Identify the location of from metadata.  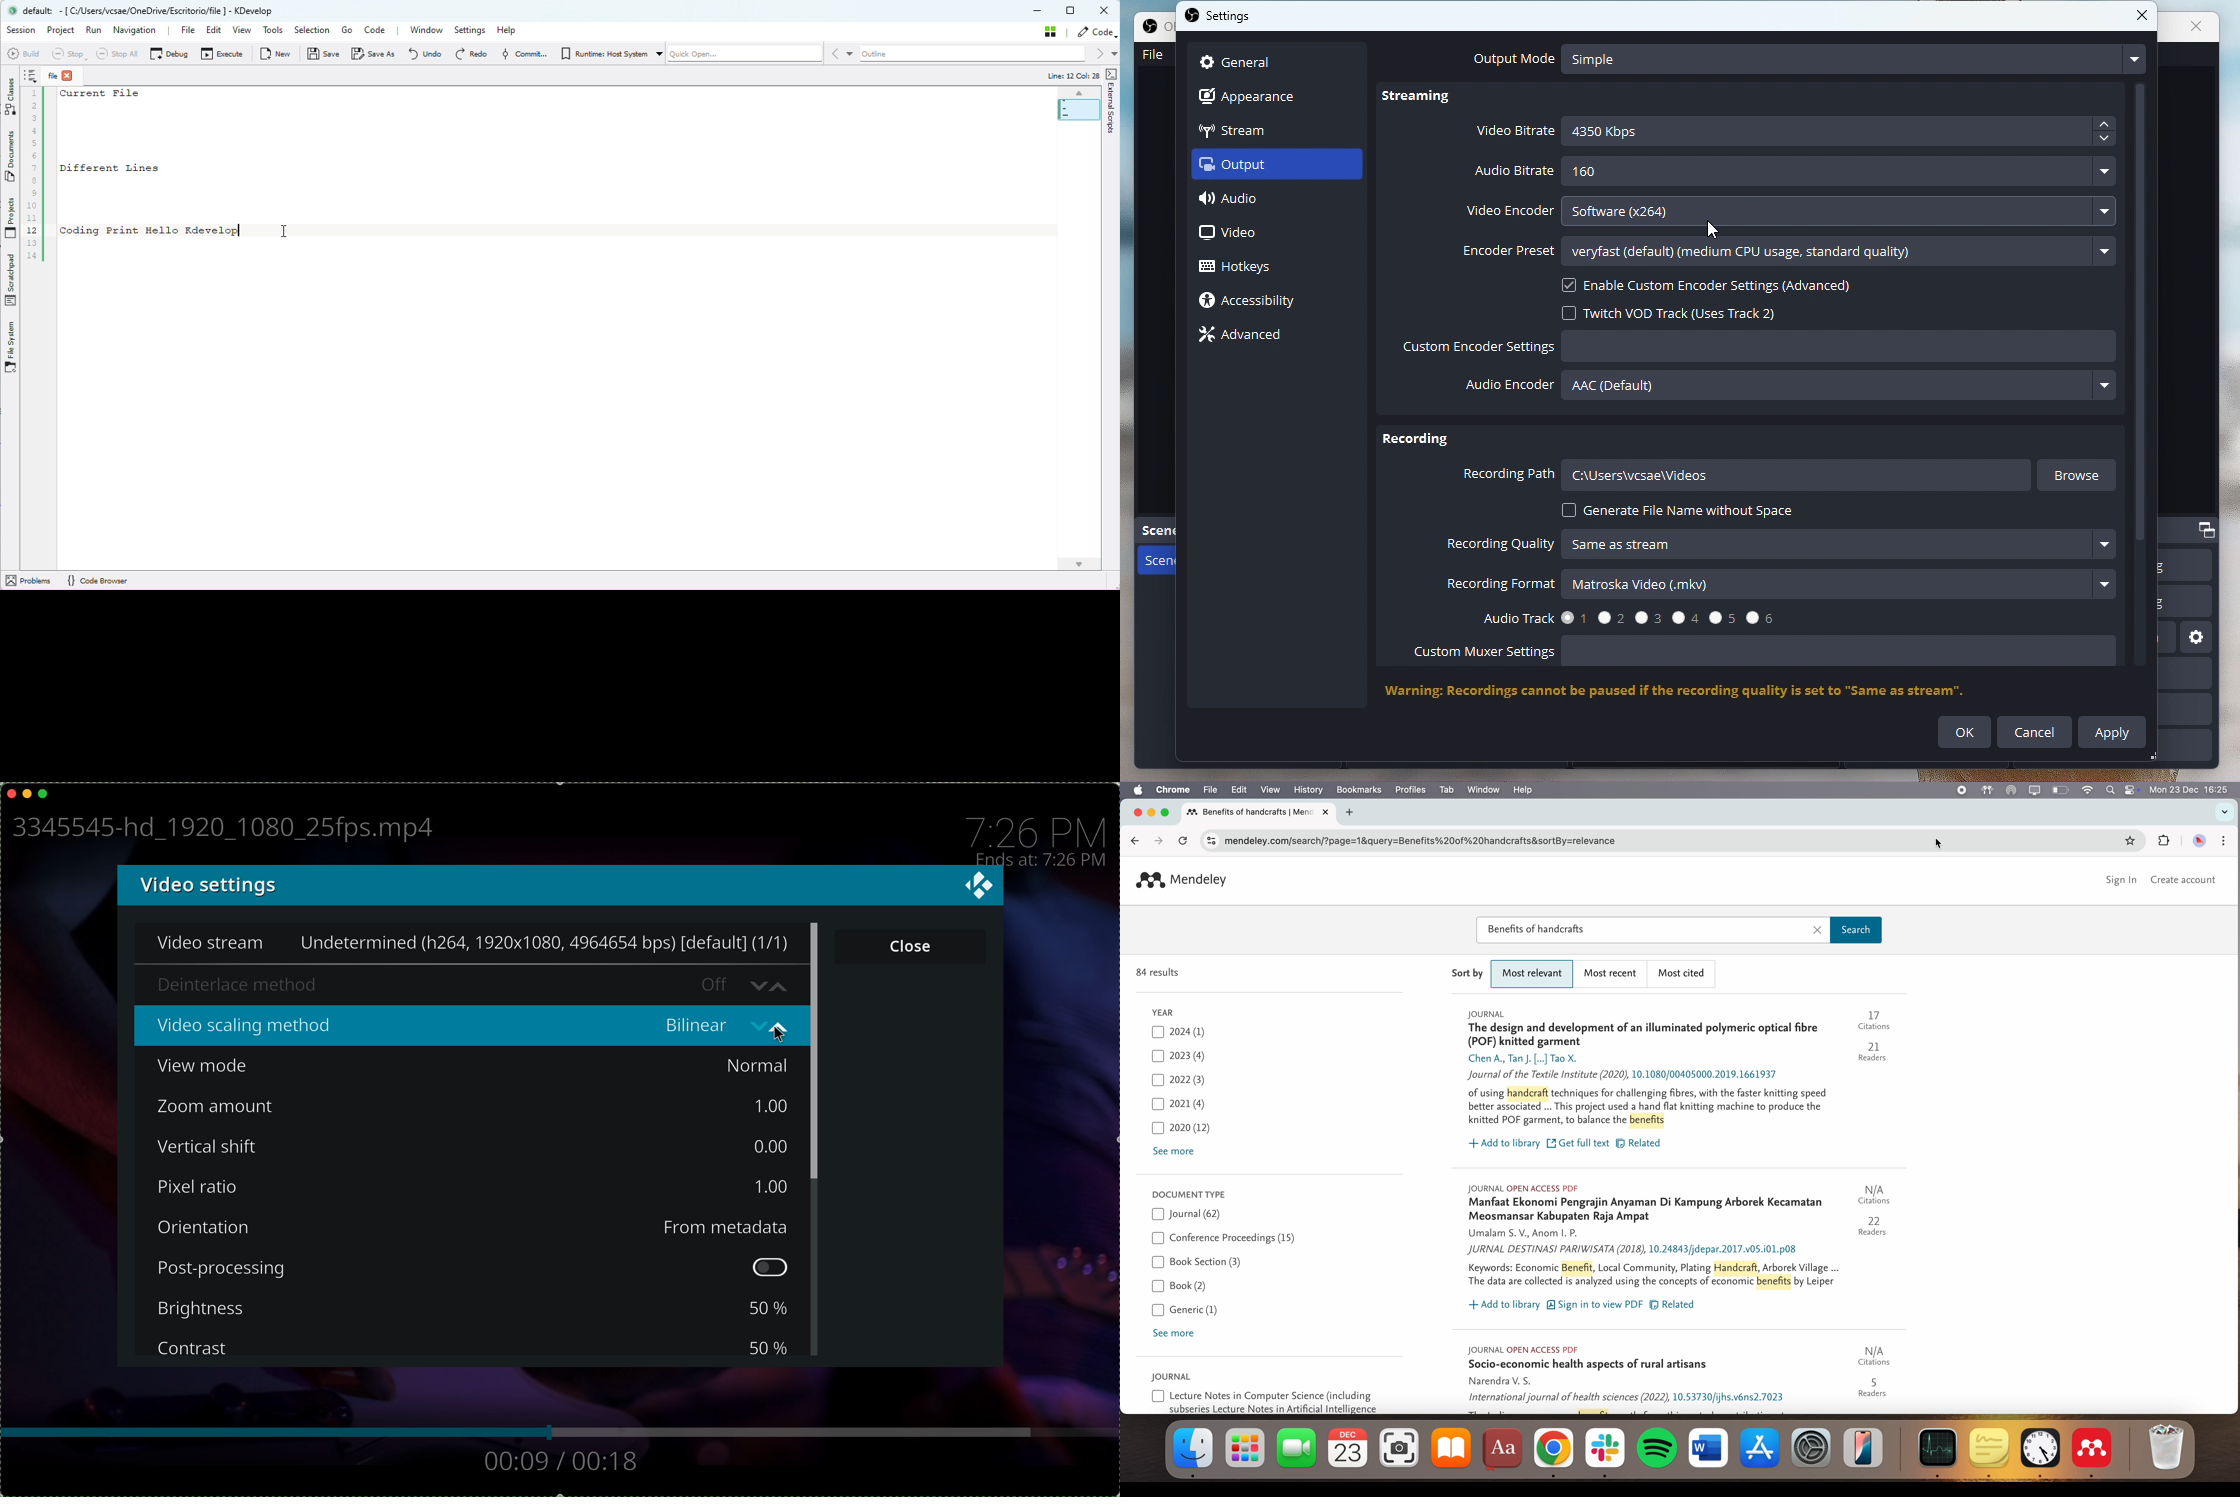
(725, 1228).